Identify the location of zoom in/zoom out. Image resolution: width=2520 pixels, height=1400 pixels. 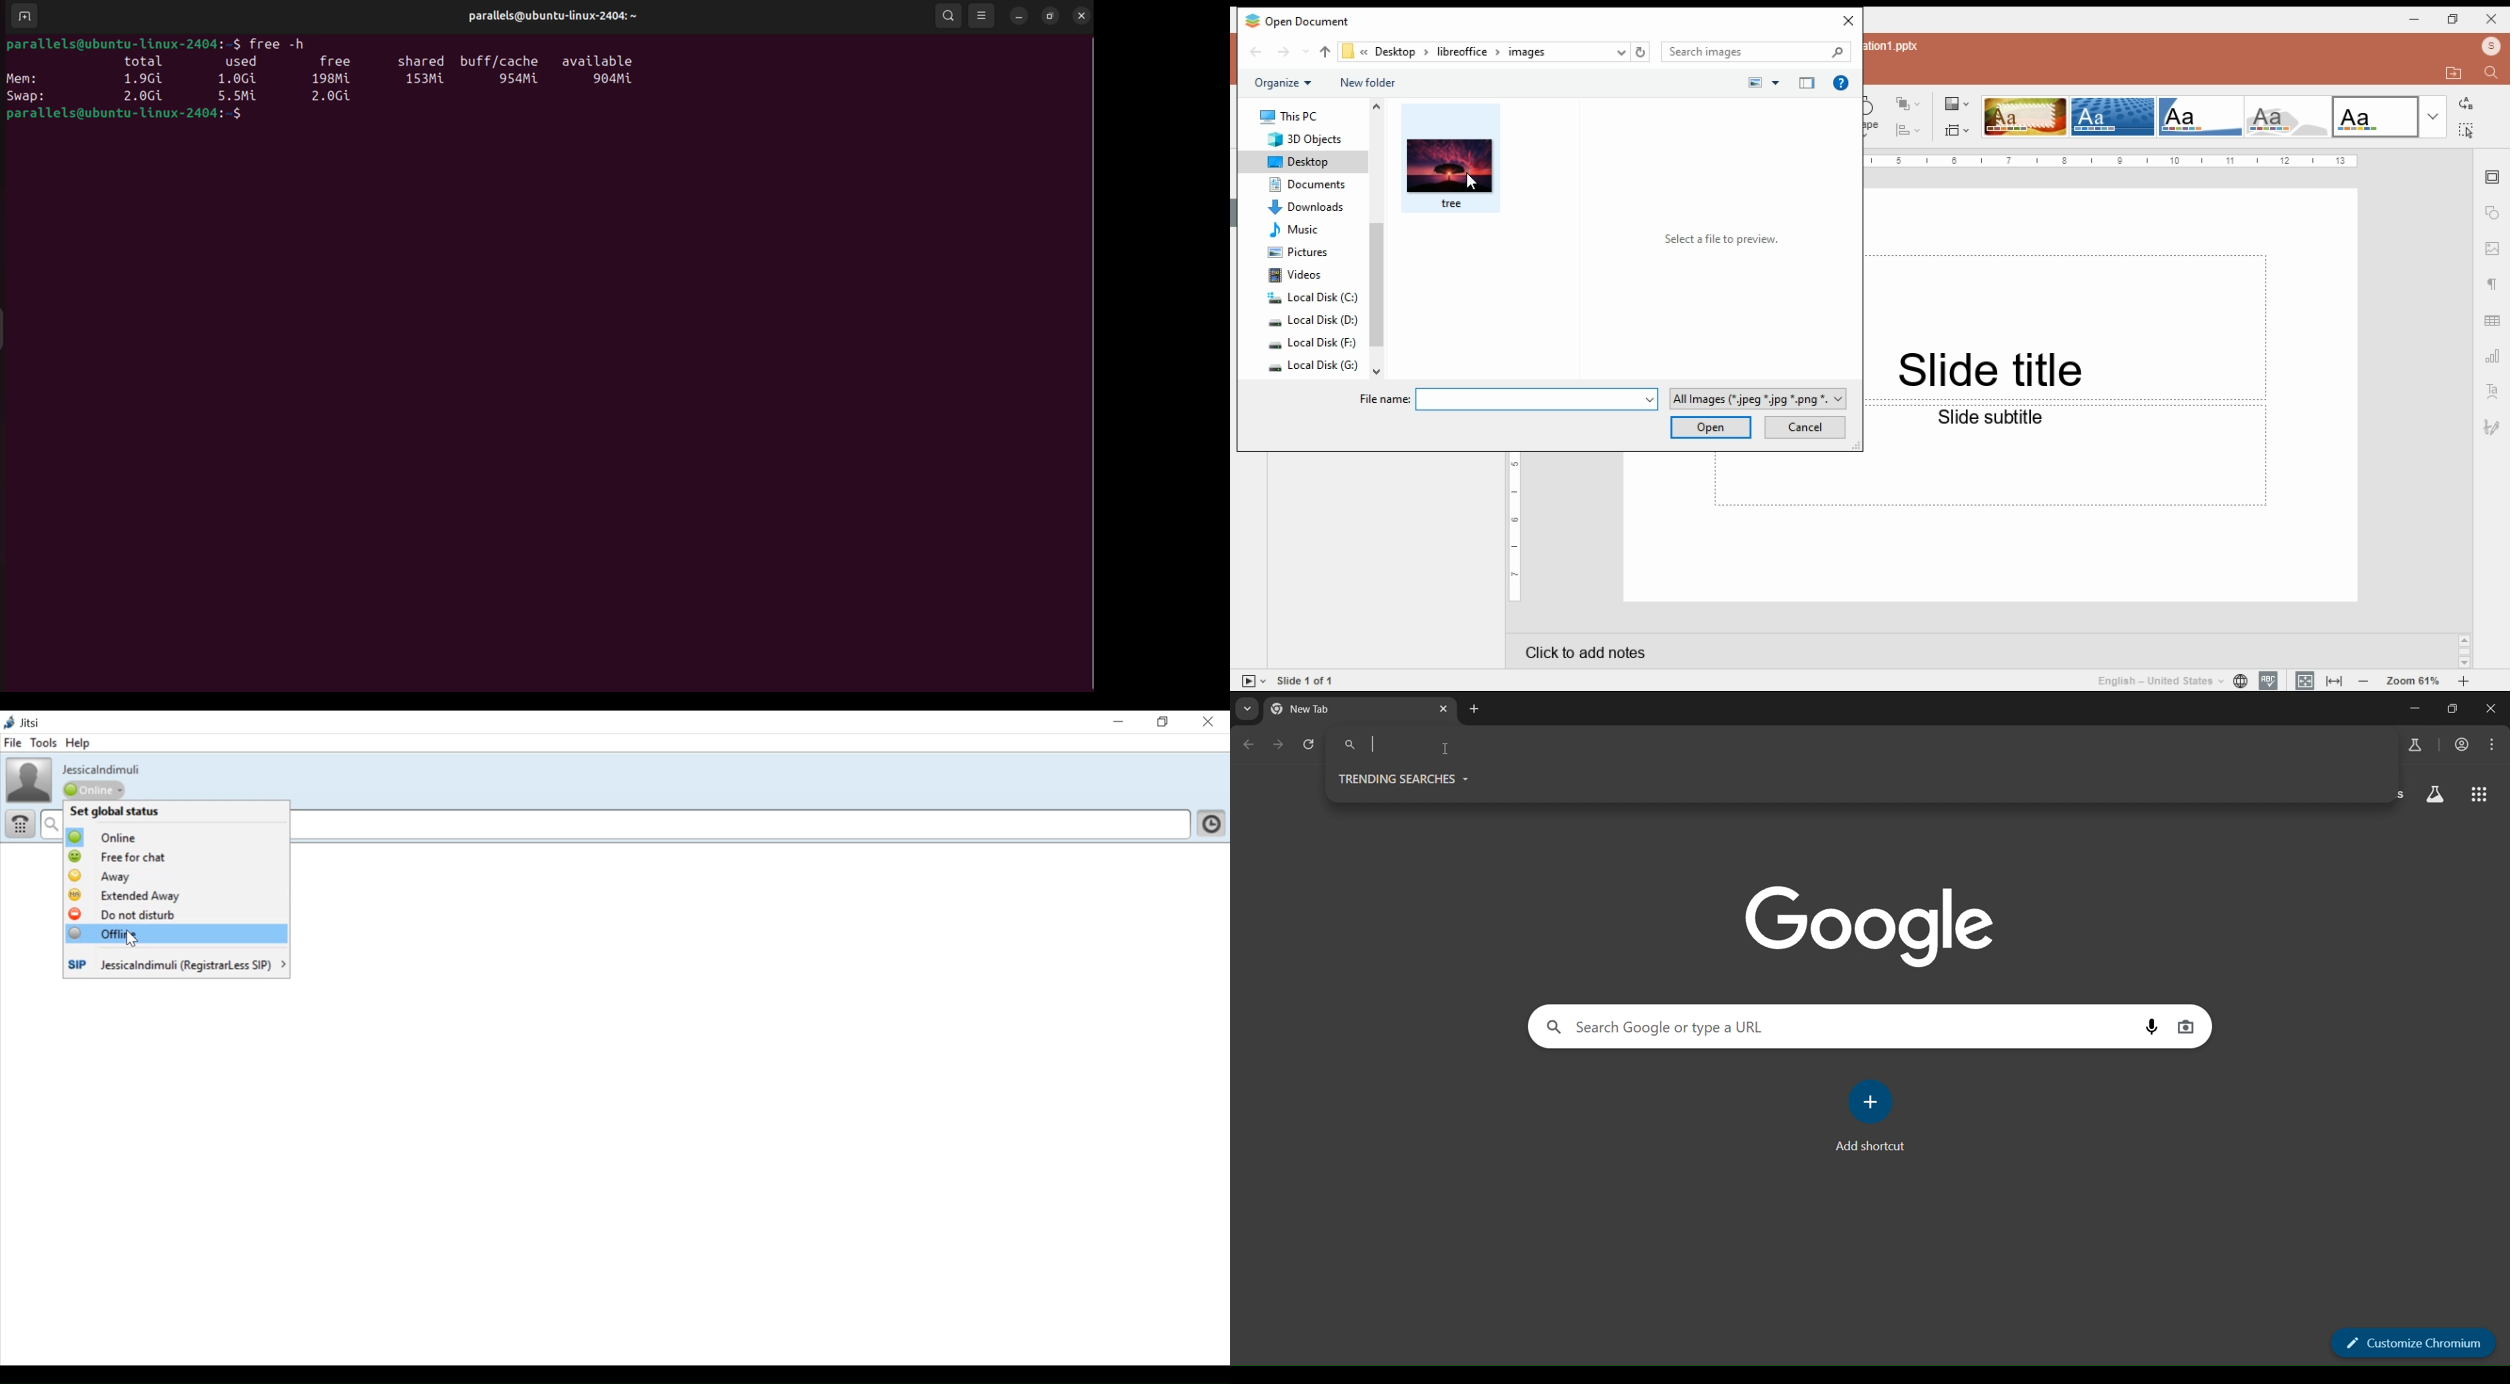
(2413, 679).